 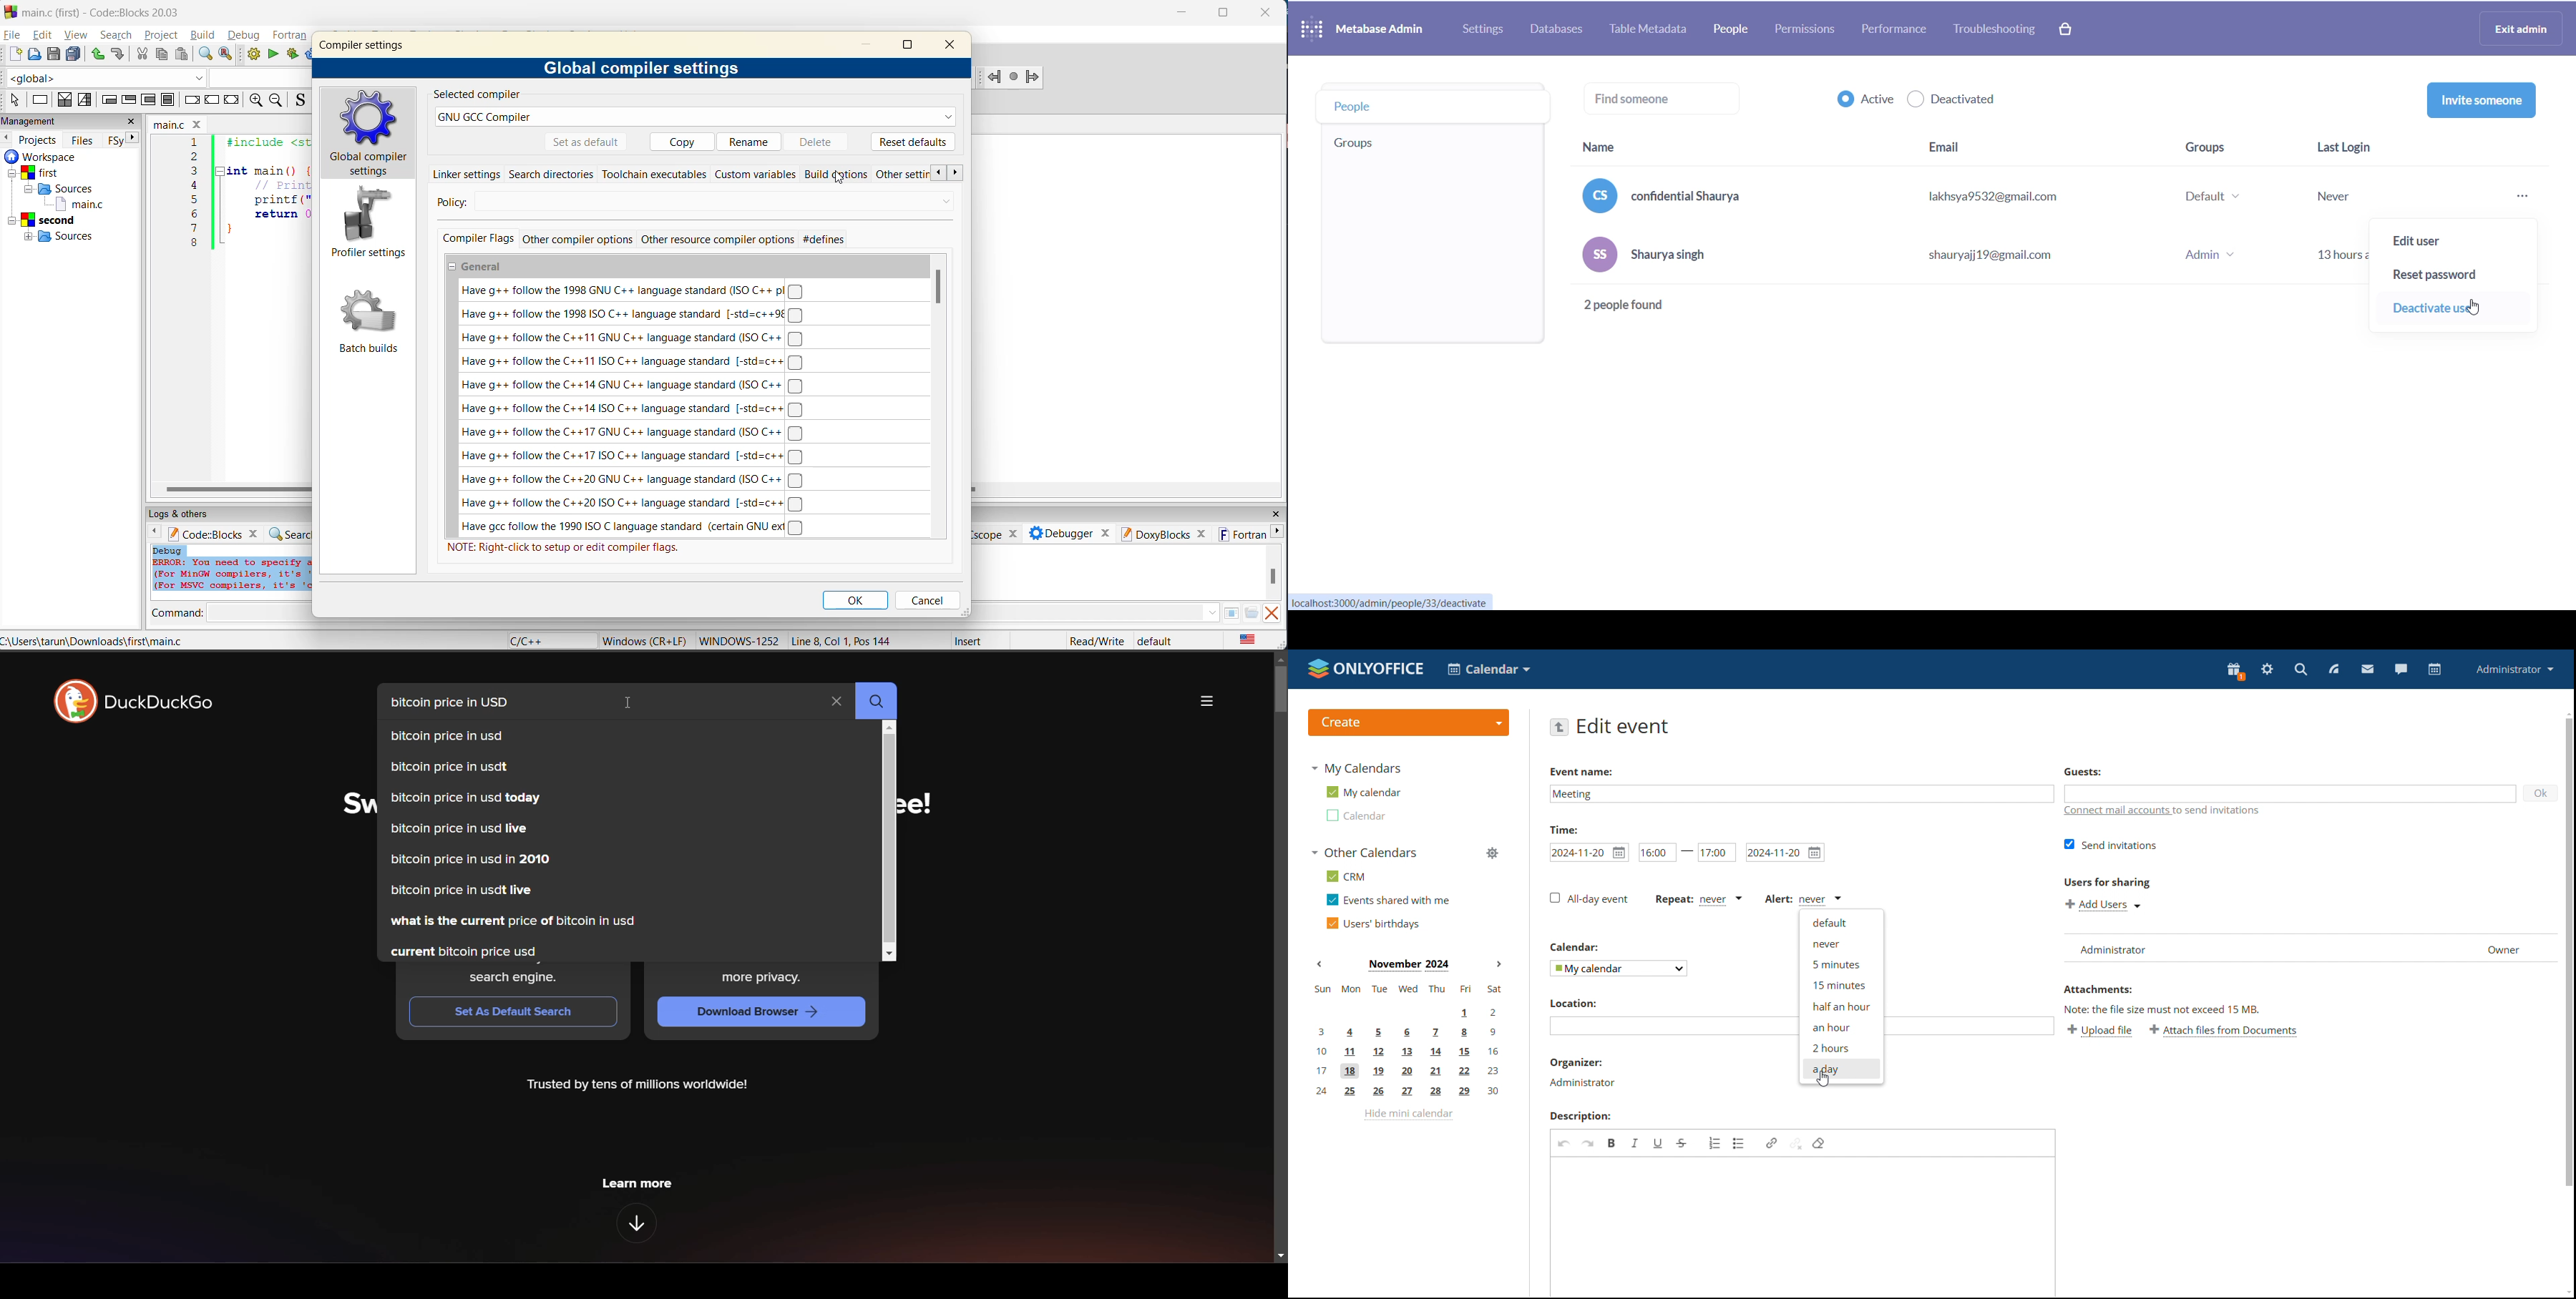 What do you see at coordinates (635, 362) in the screenshot?
I see `Have g++ follow the C++111SO C++ language standard [-std=c++` at bounding box center [635, 362].